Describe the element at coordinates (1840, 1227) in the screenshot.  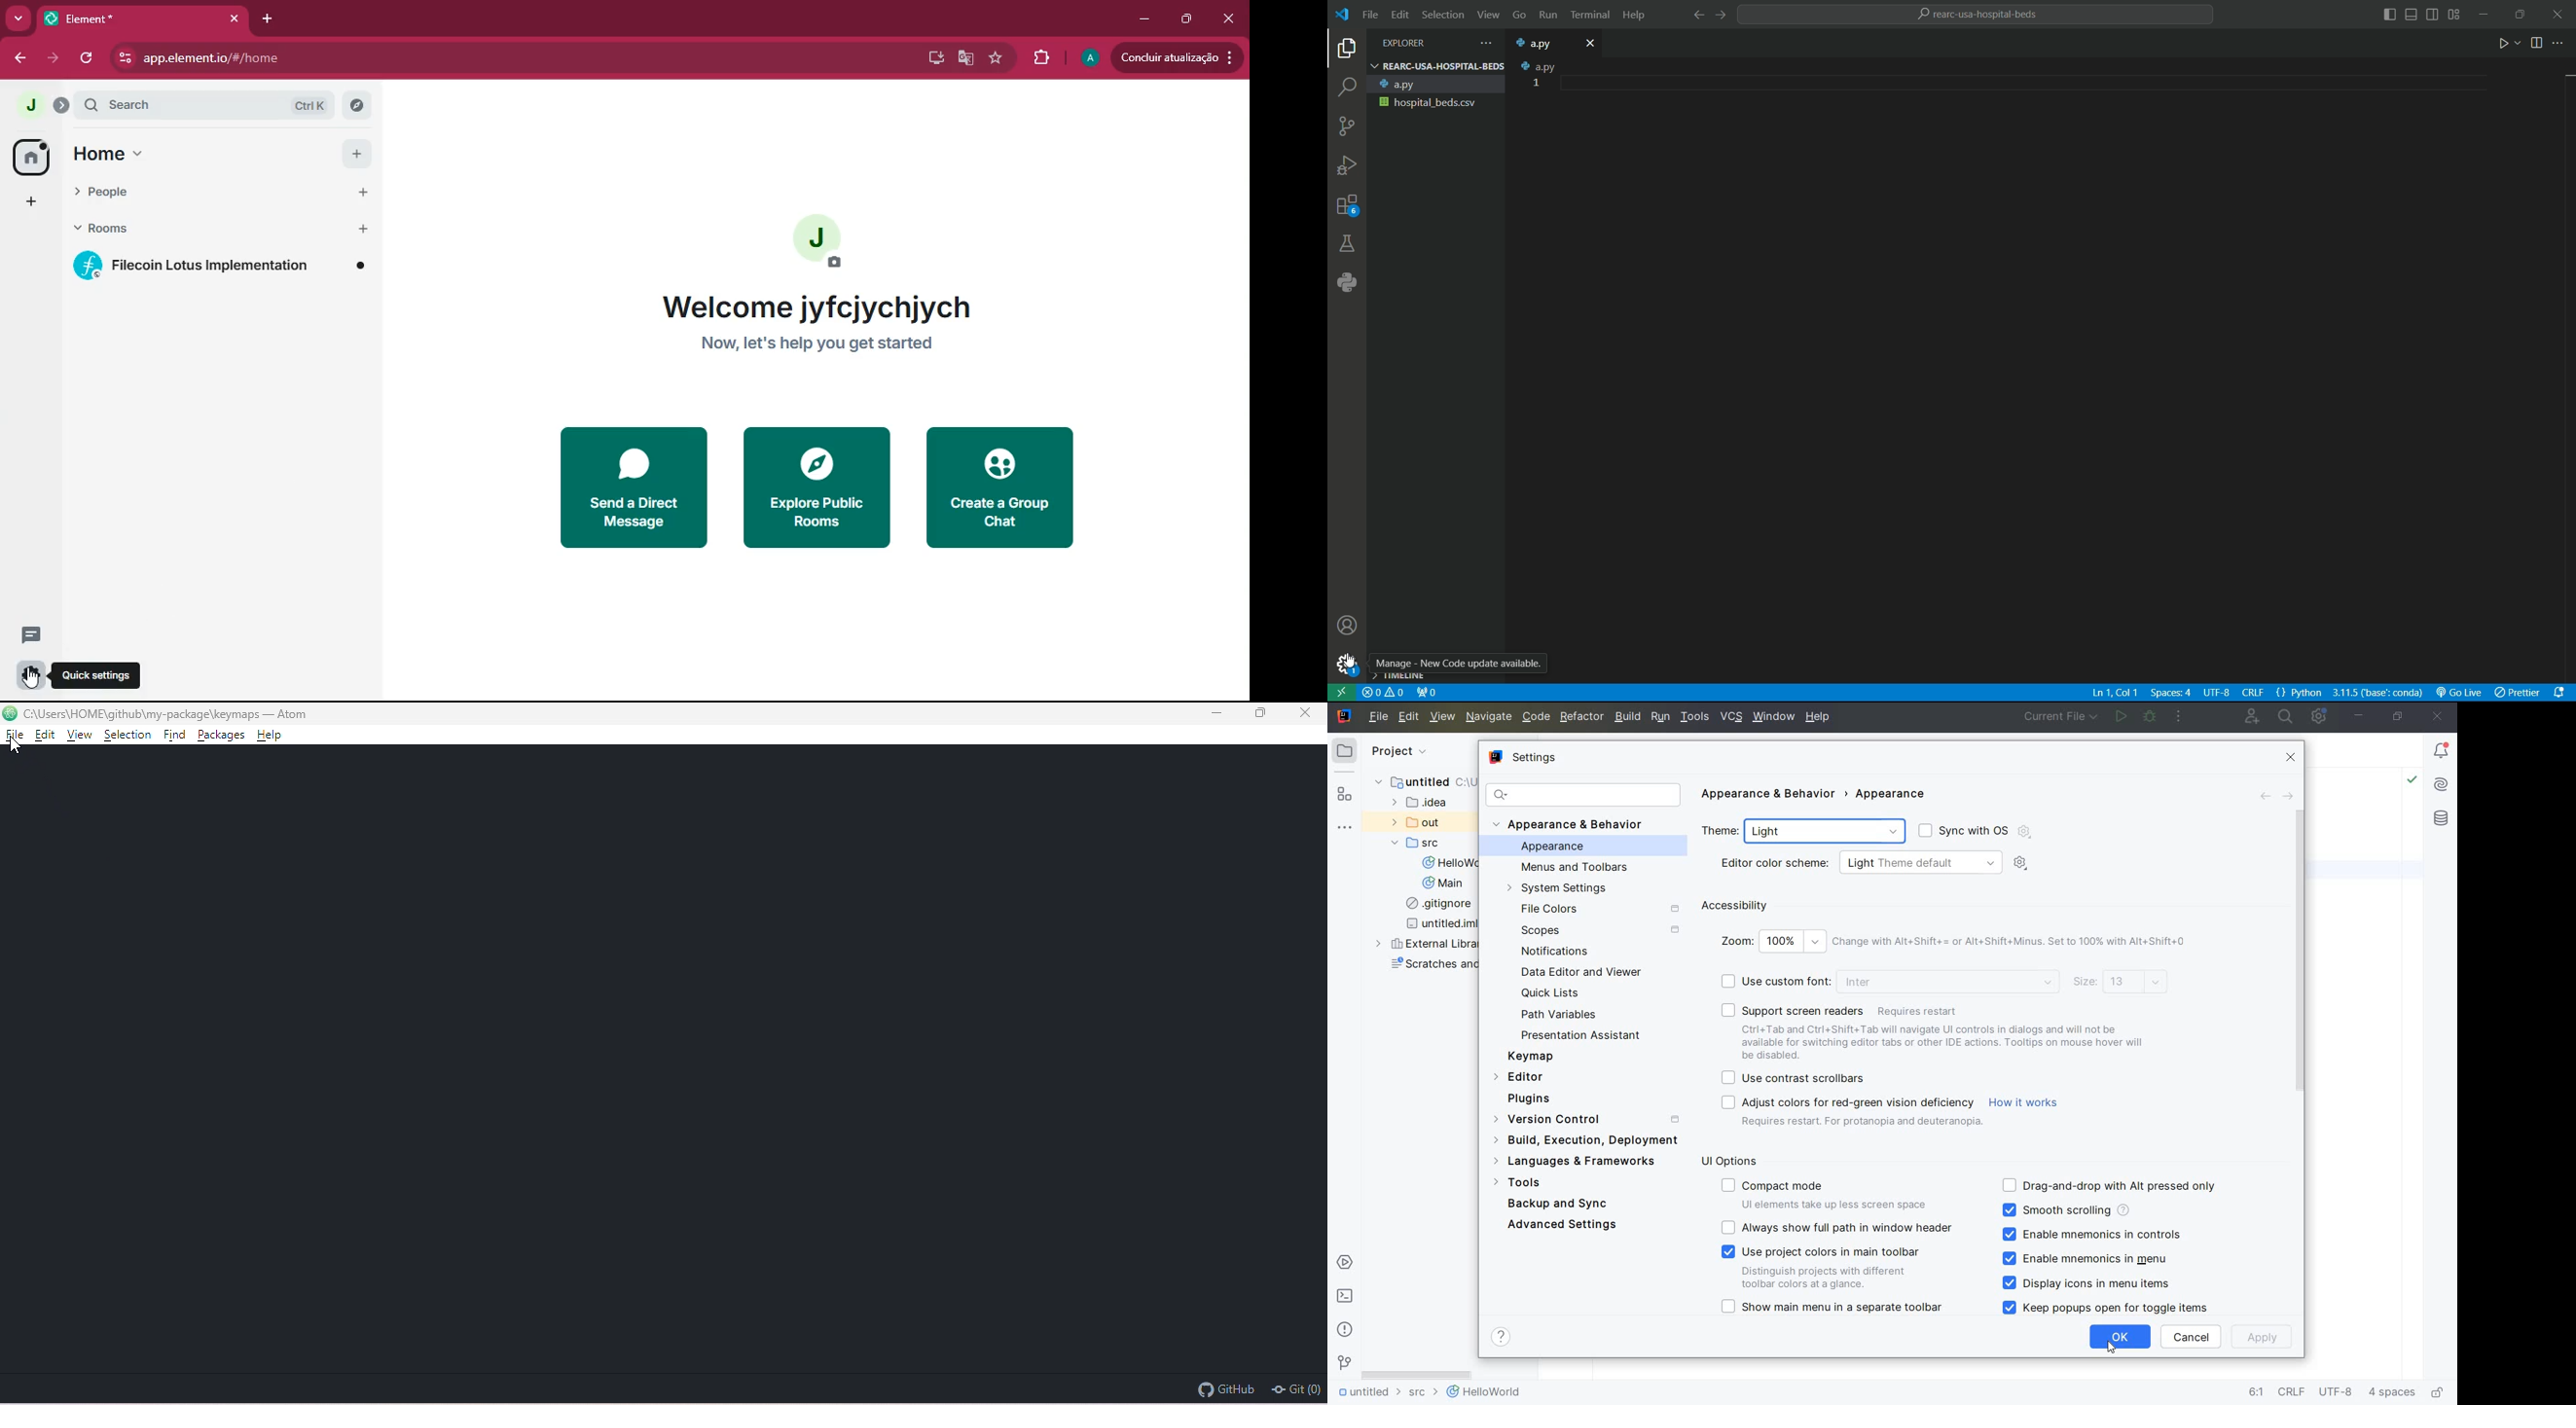
I see `always show full path in window header` at that location.